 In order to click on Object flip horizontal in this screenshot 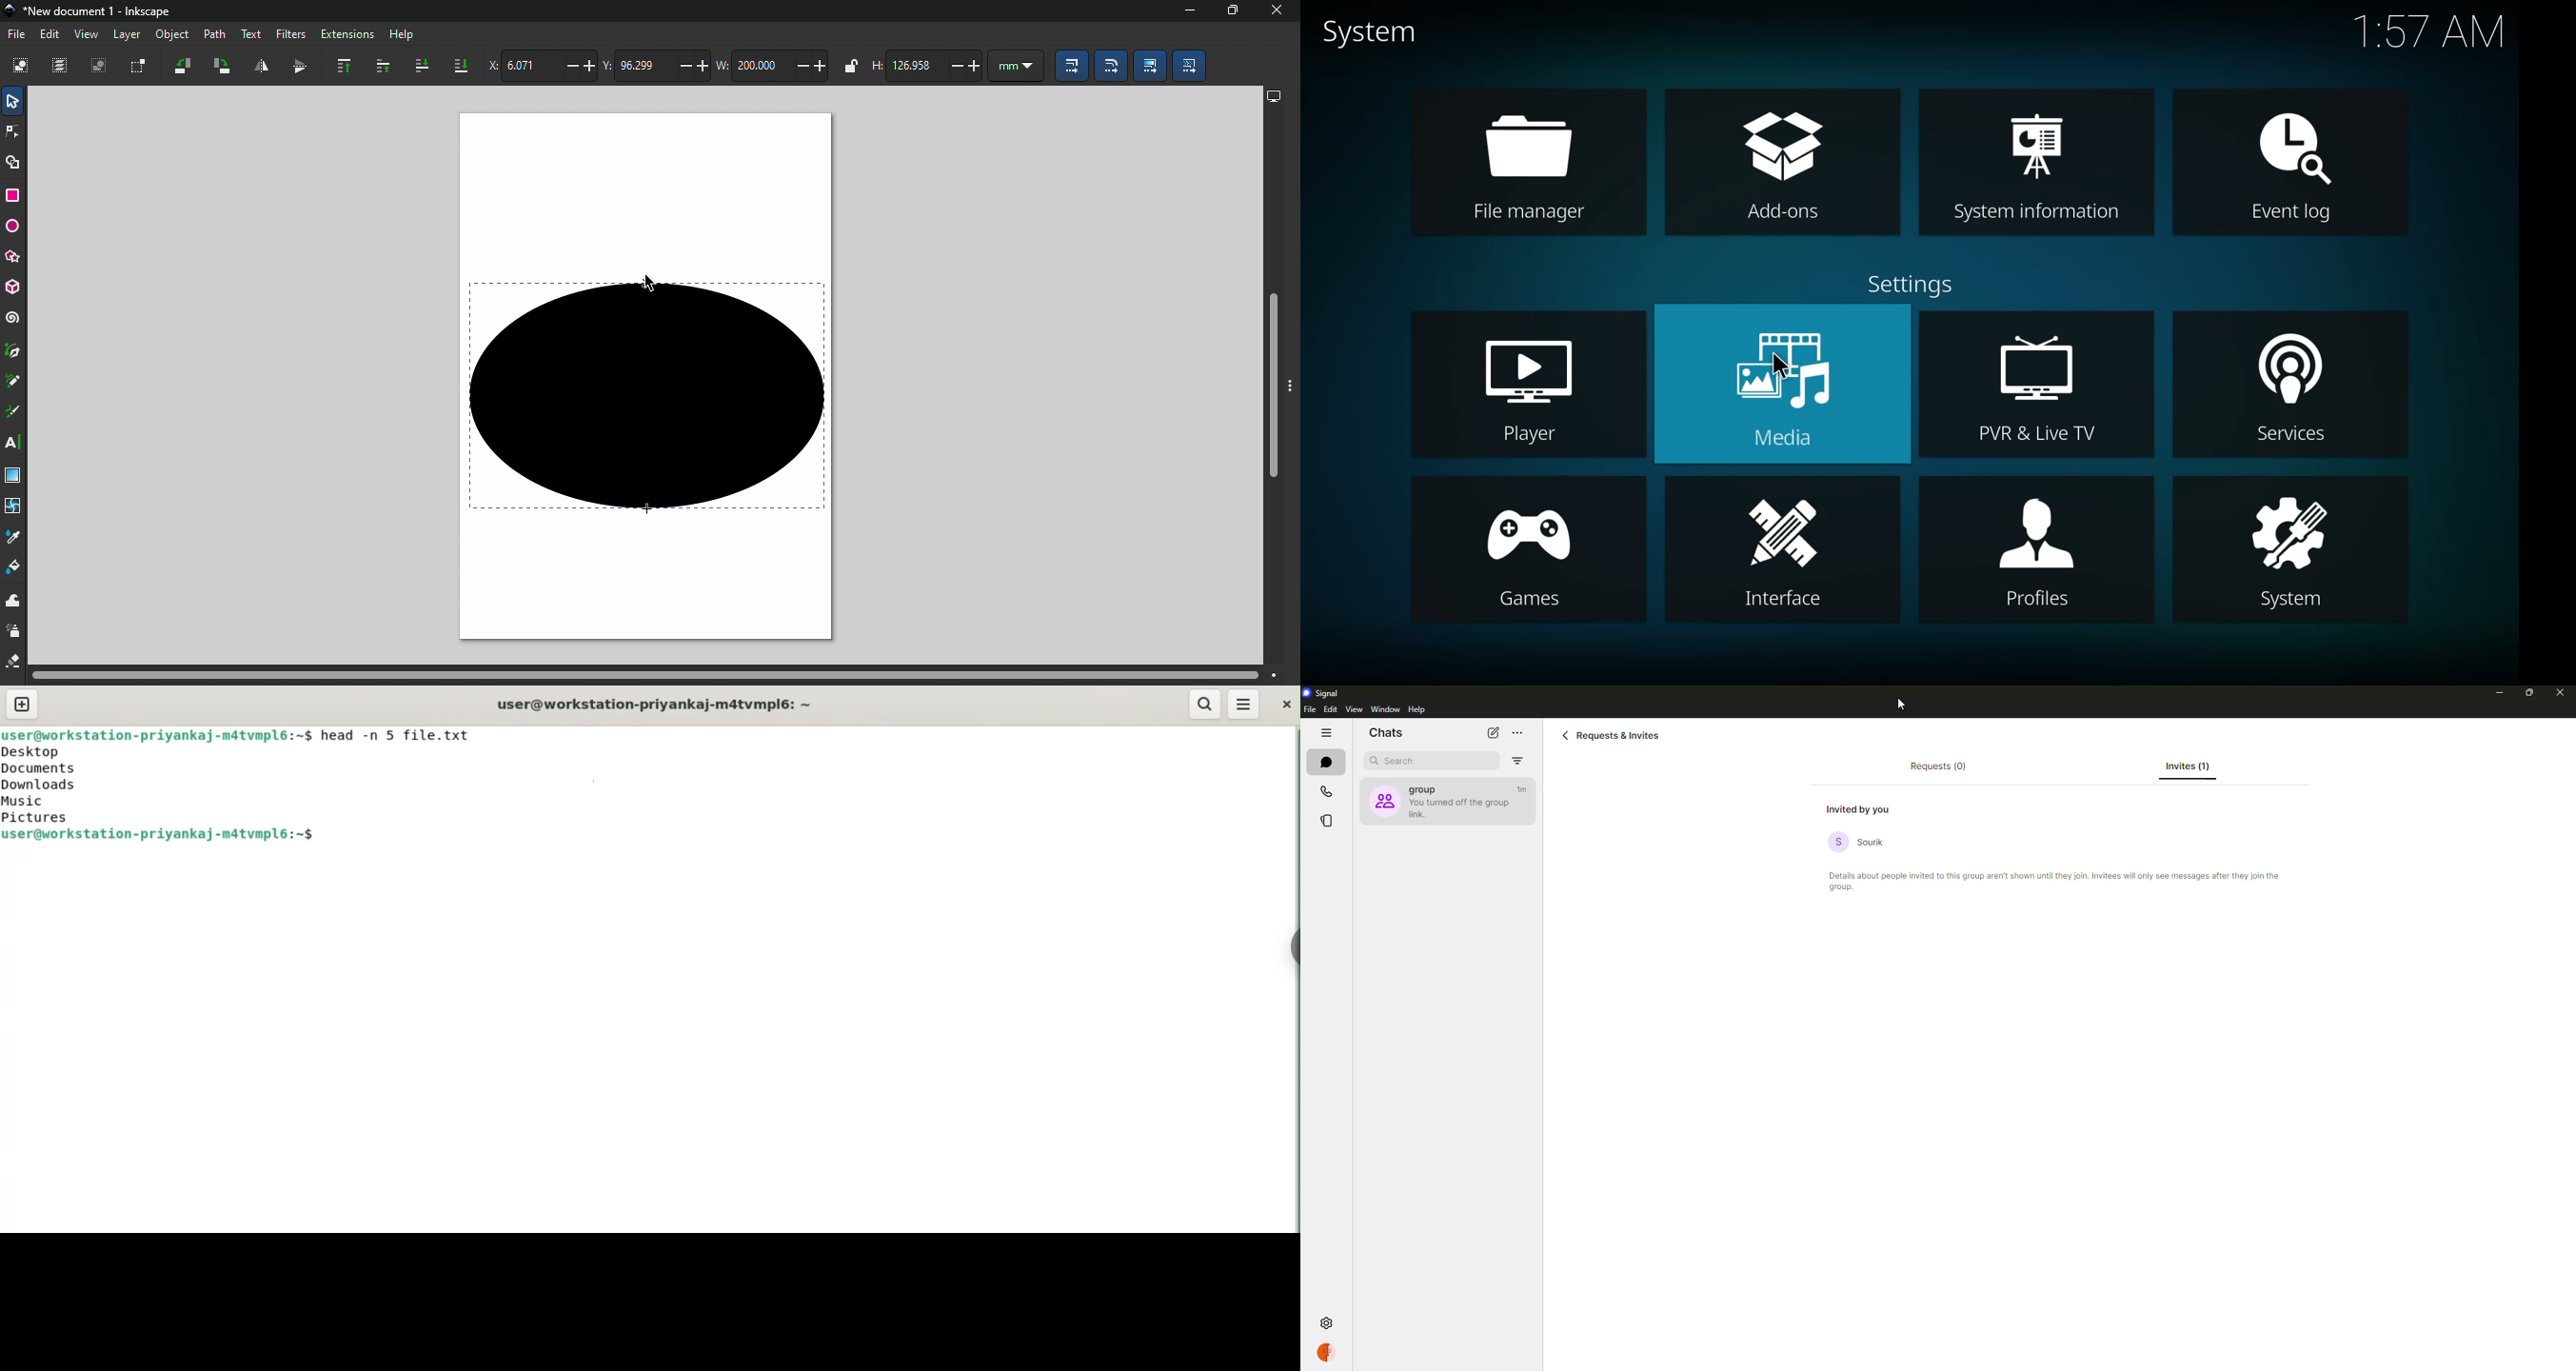, I will do `click(261, 66)`.